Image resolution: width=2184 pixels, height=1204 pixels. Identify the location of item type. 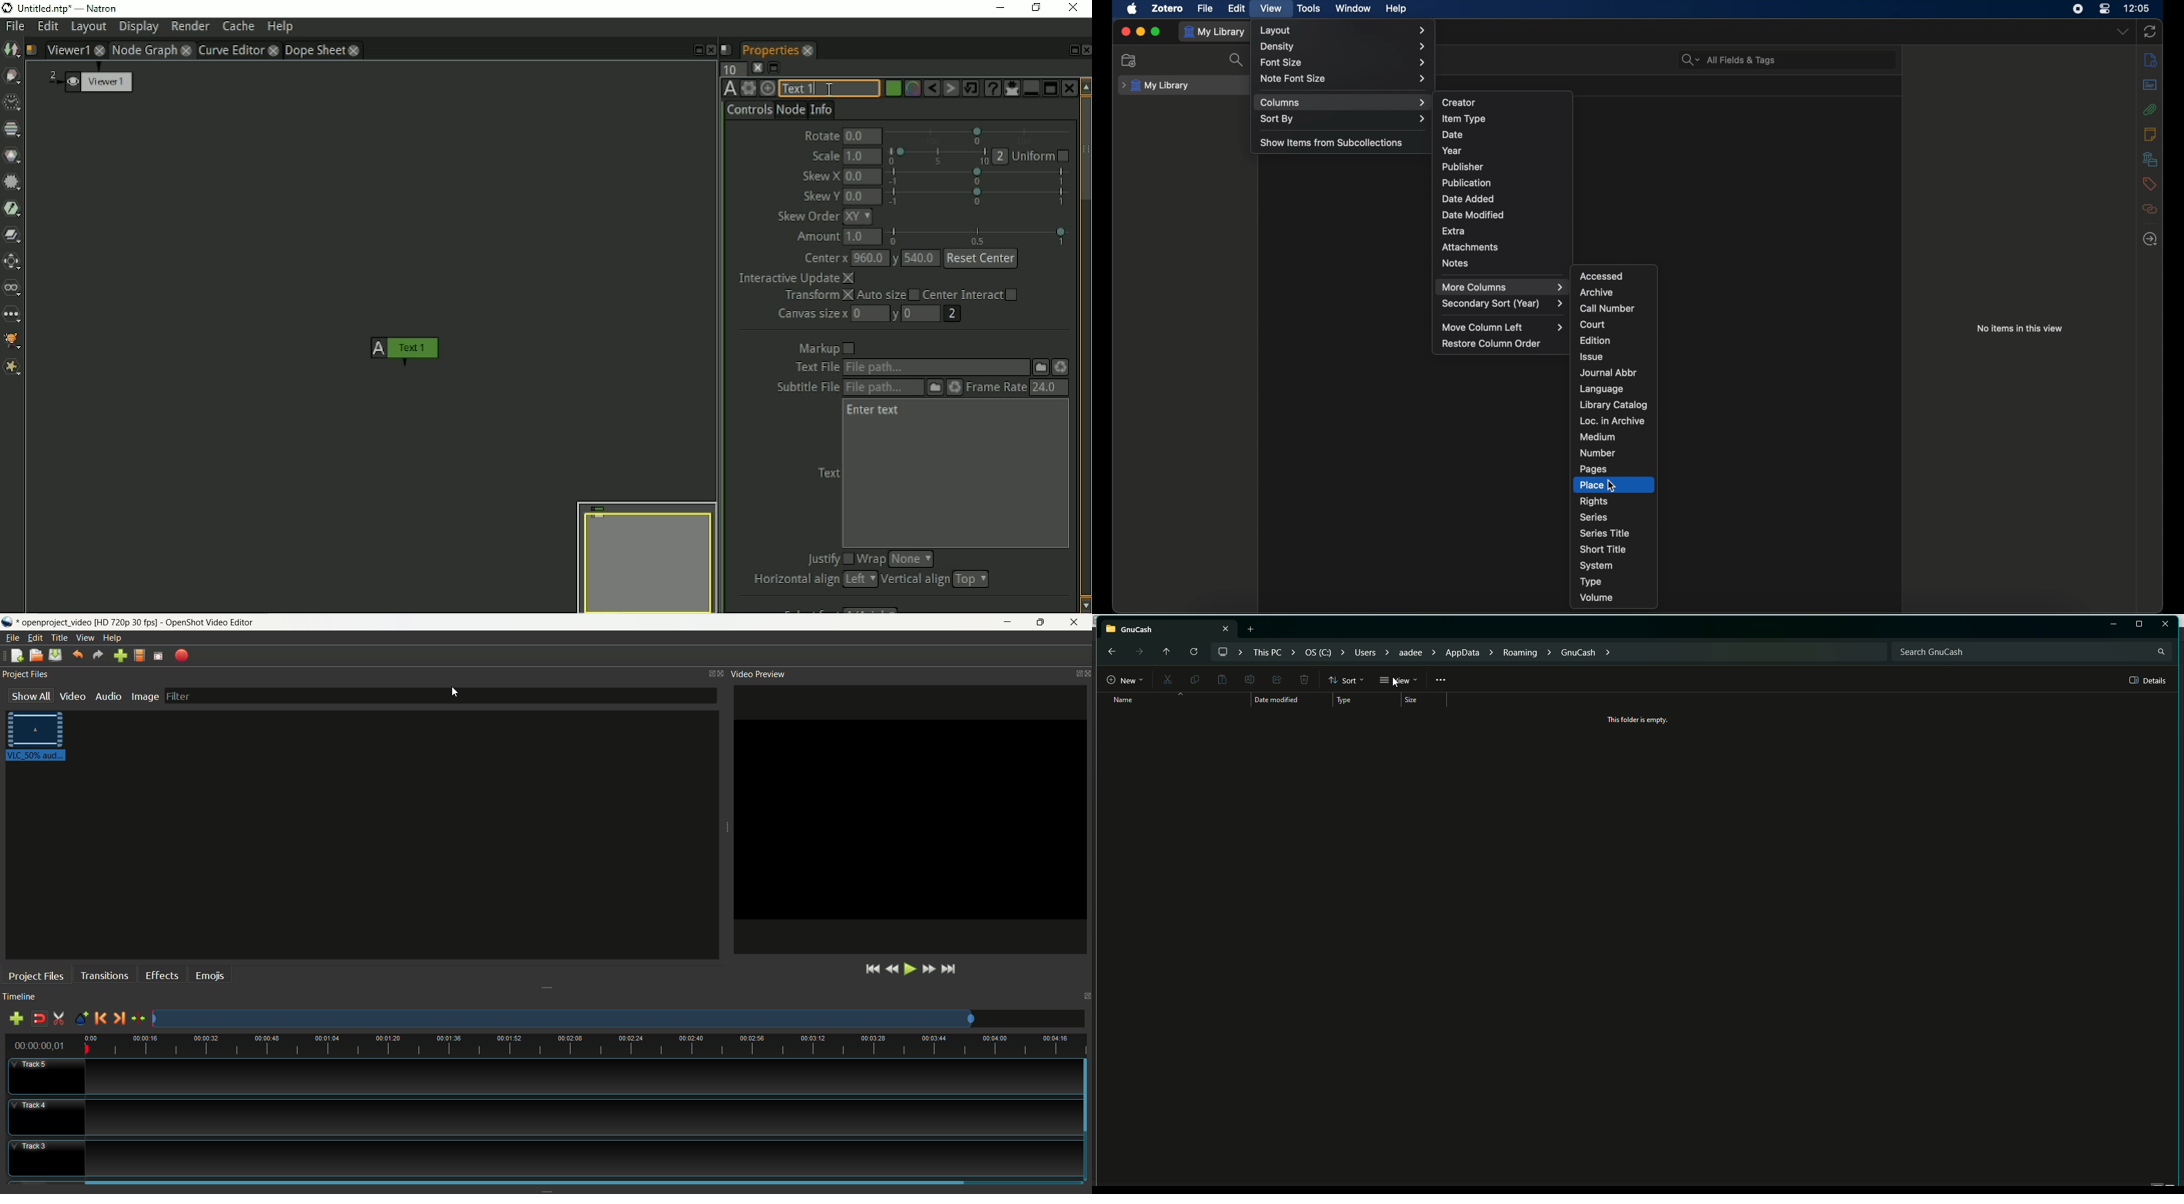
(1464, 118).